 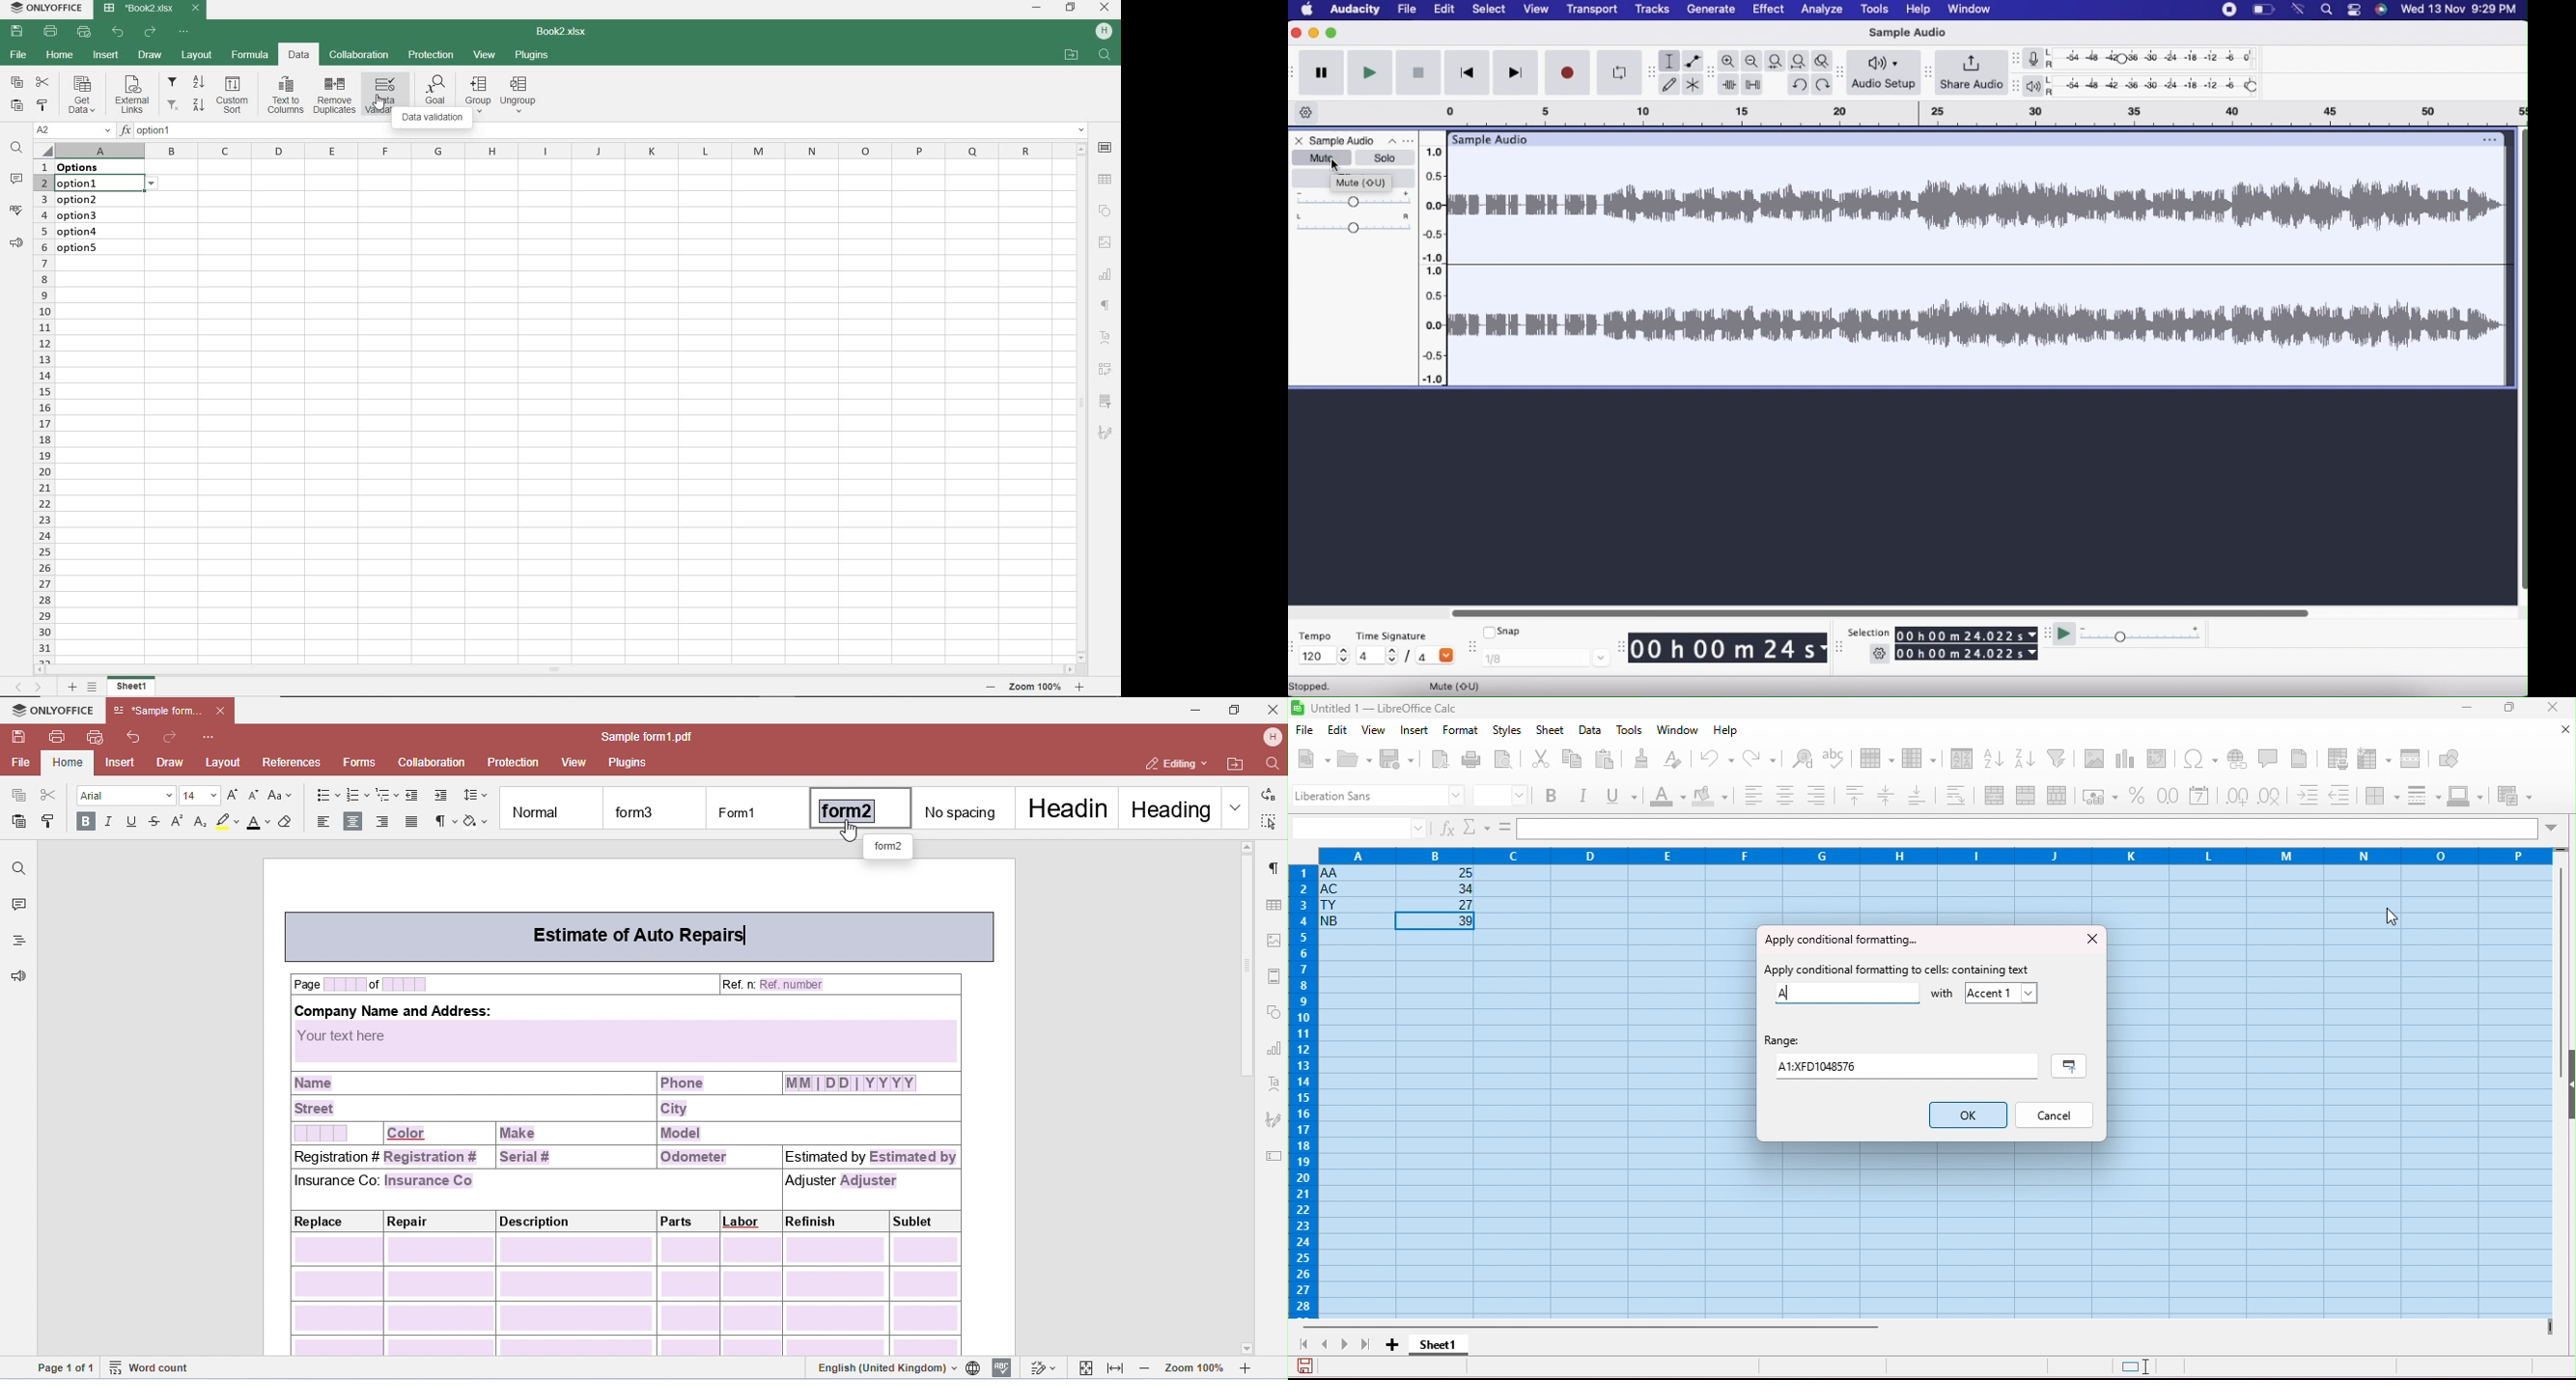 What do you see at coordinates (2309, 794) in the screenshot?
I see `increase indent` at bounding box center [2309, 794].